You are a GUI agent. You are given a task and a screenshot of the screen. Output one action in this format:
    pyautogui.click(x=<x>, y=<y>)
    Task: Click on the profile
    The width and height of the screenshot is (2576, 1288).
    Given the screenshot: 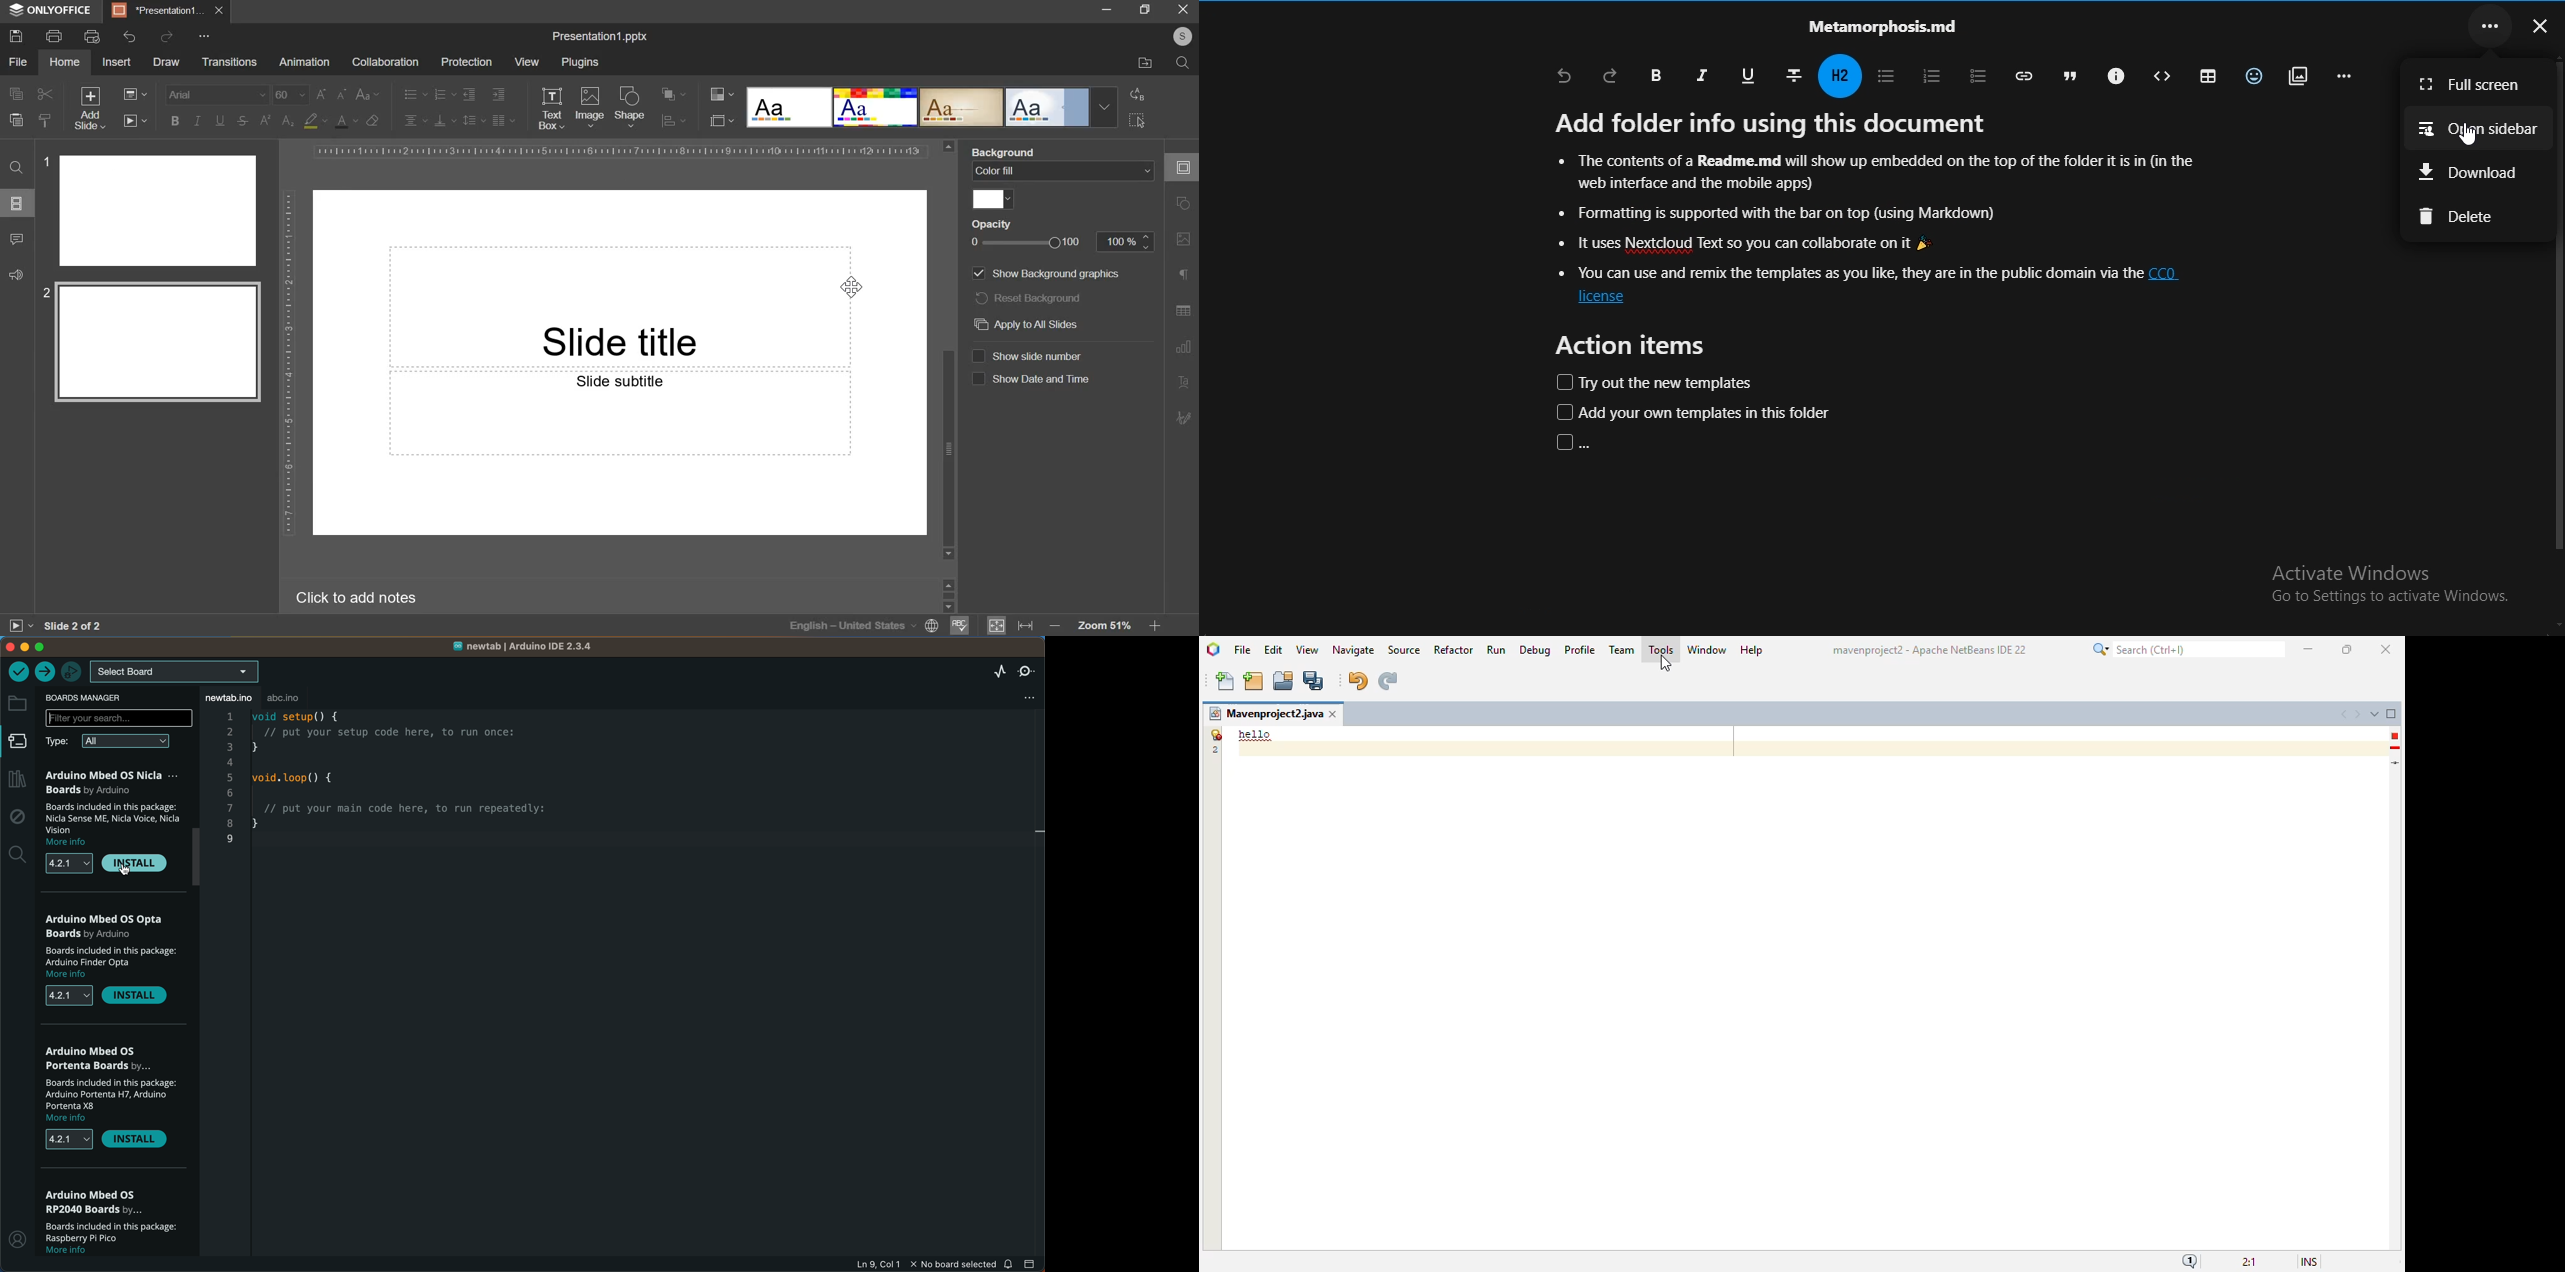 What is the action you would take?
    pyautogui.click(x=1179, y=37)
    